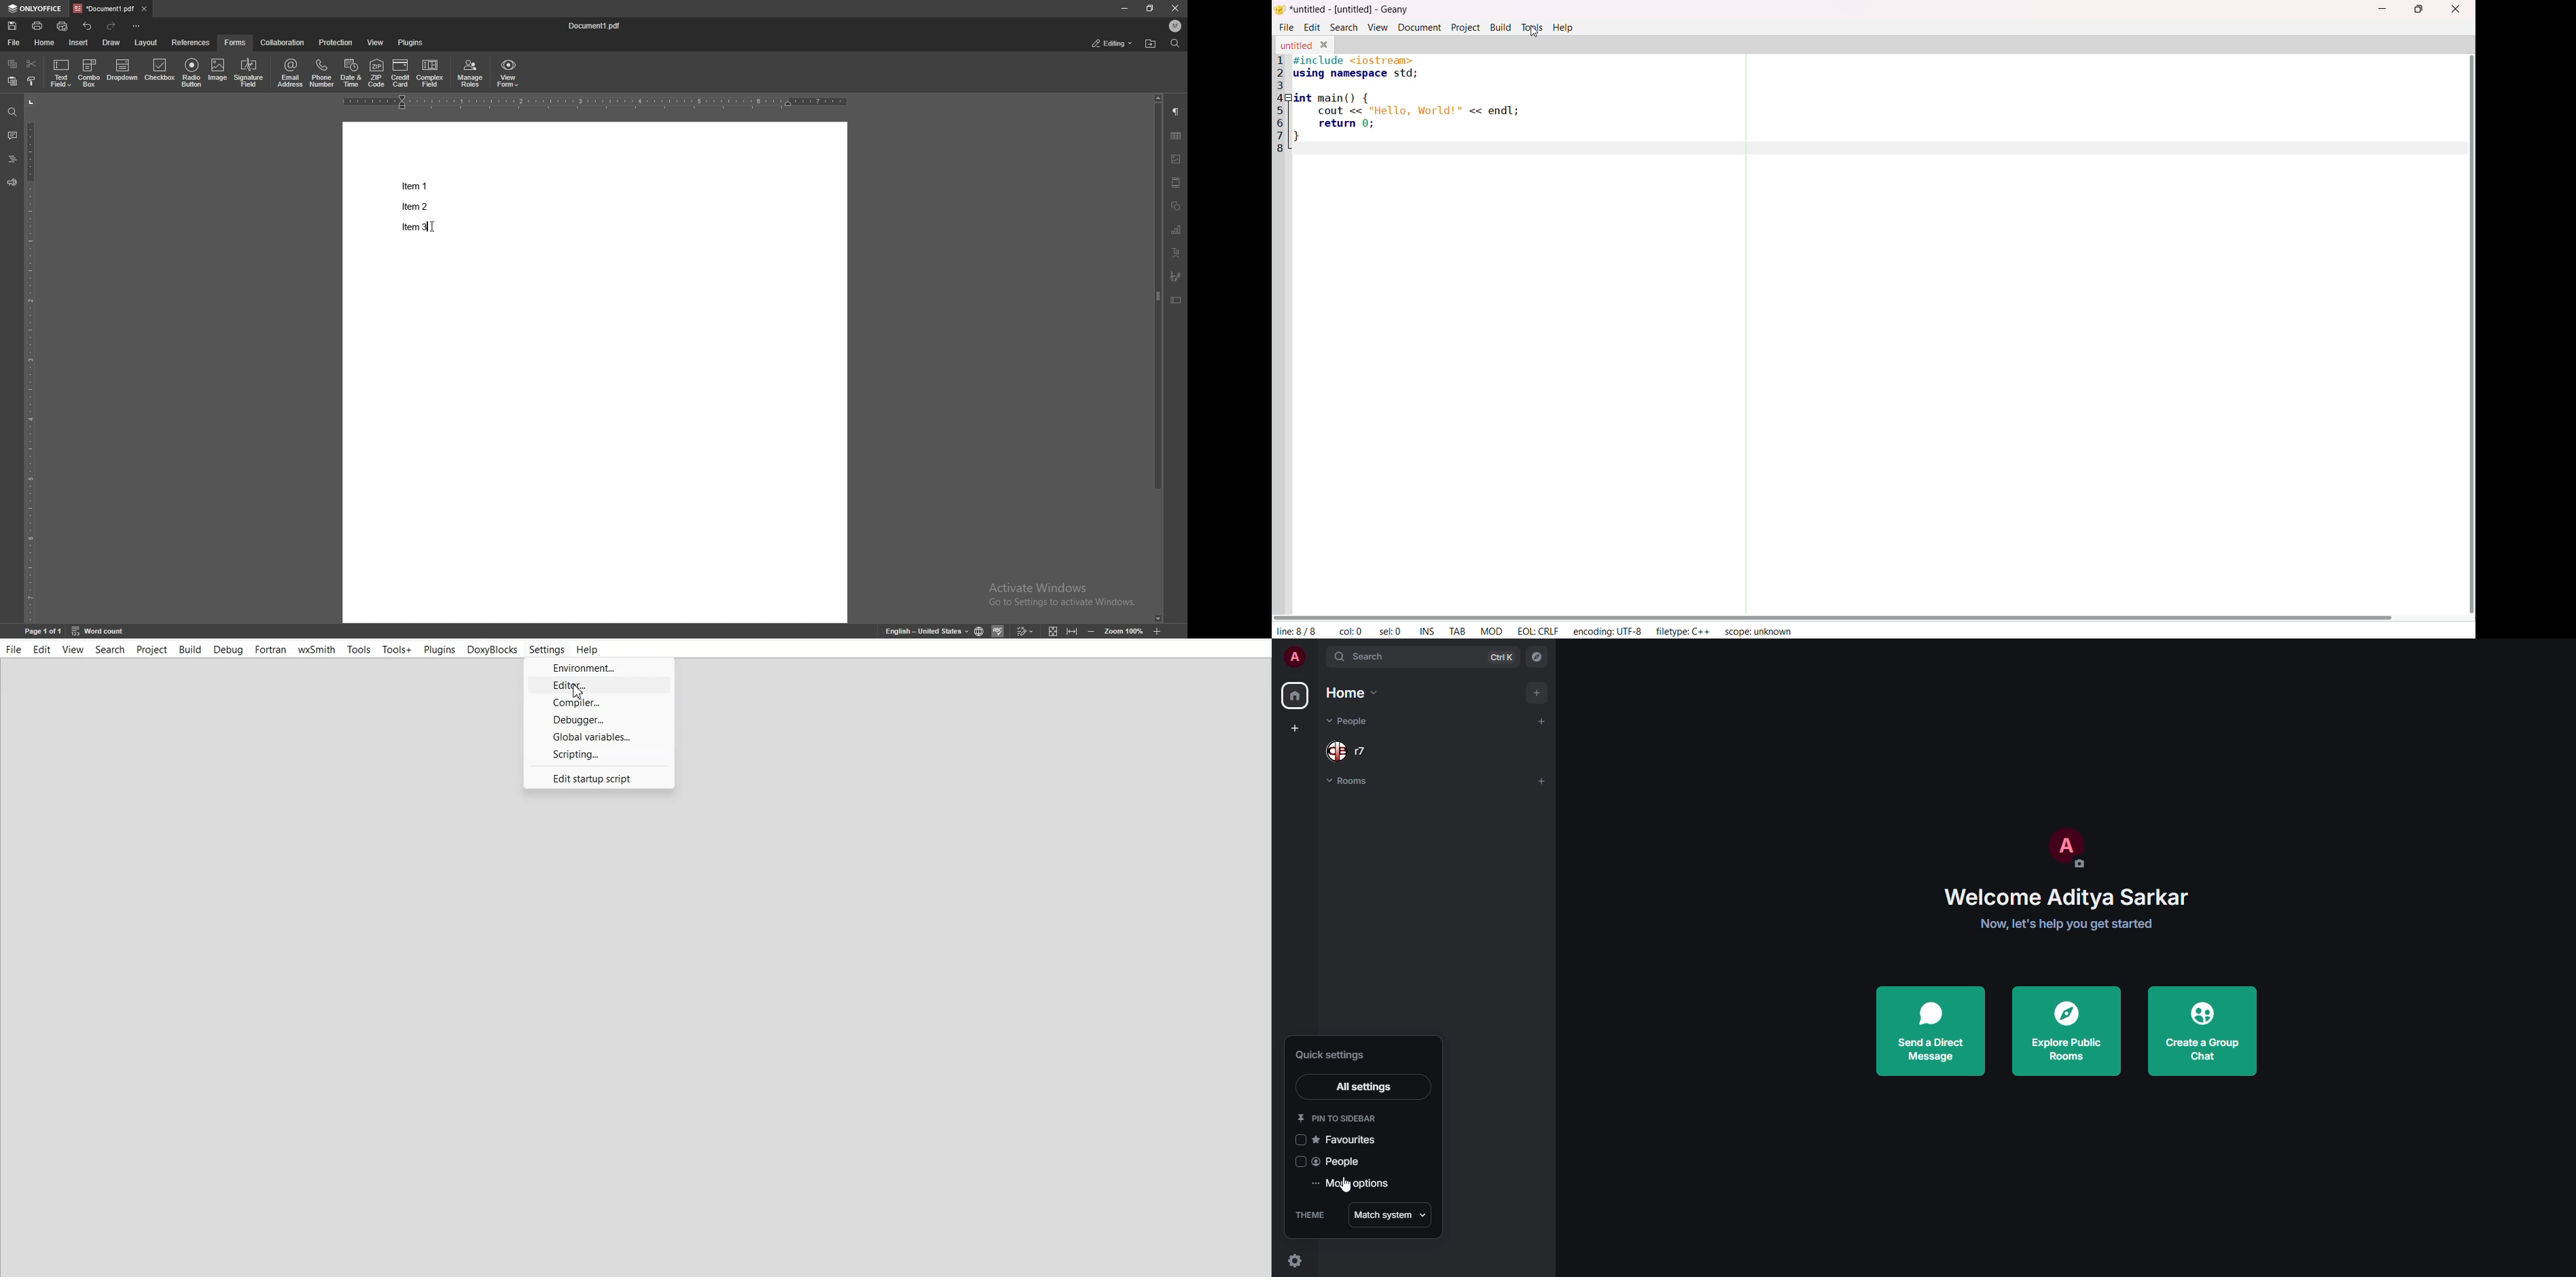 This screenshot has width=2576, height=1288. I want to click on chart, so click(1178, 230).